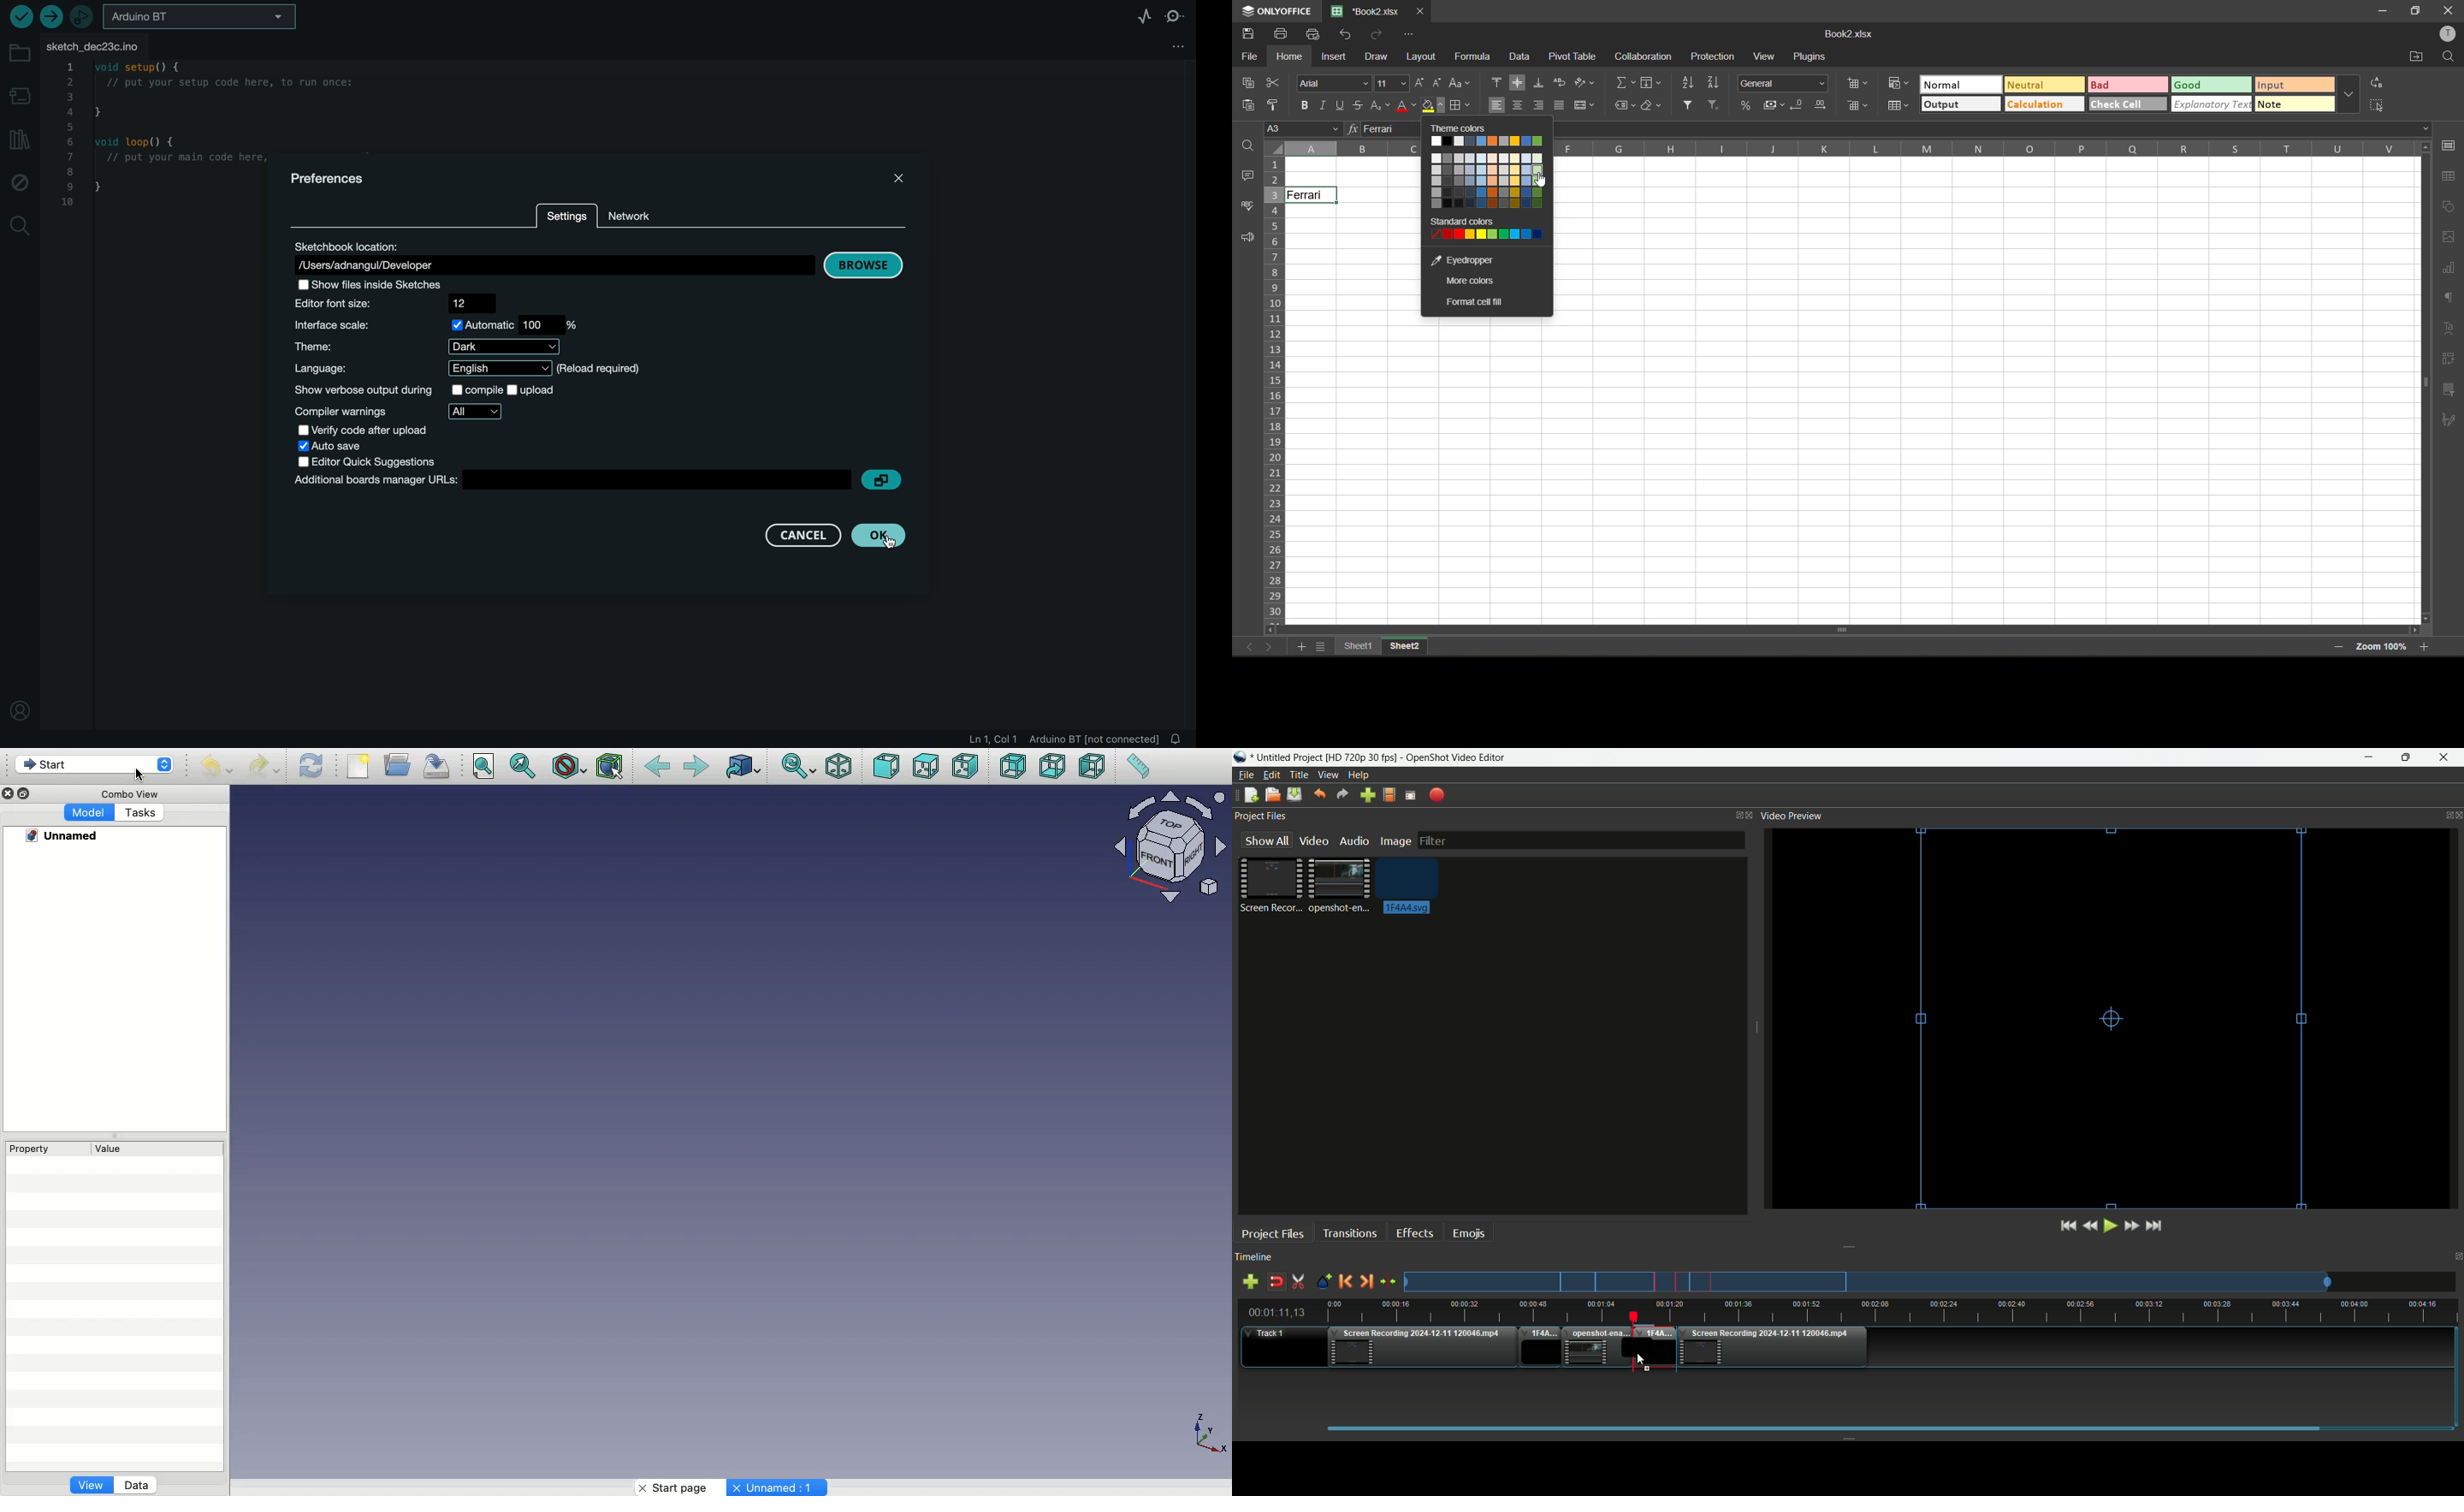 Image resolution: width=2464 pixels, height=1512 pixels. Describe the element at coordinates (2449, 329) in the screenshot. I see `text` at that location.